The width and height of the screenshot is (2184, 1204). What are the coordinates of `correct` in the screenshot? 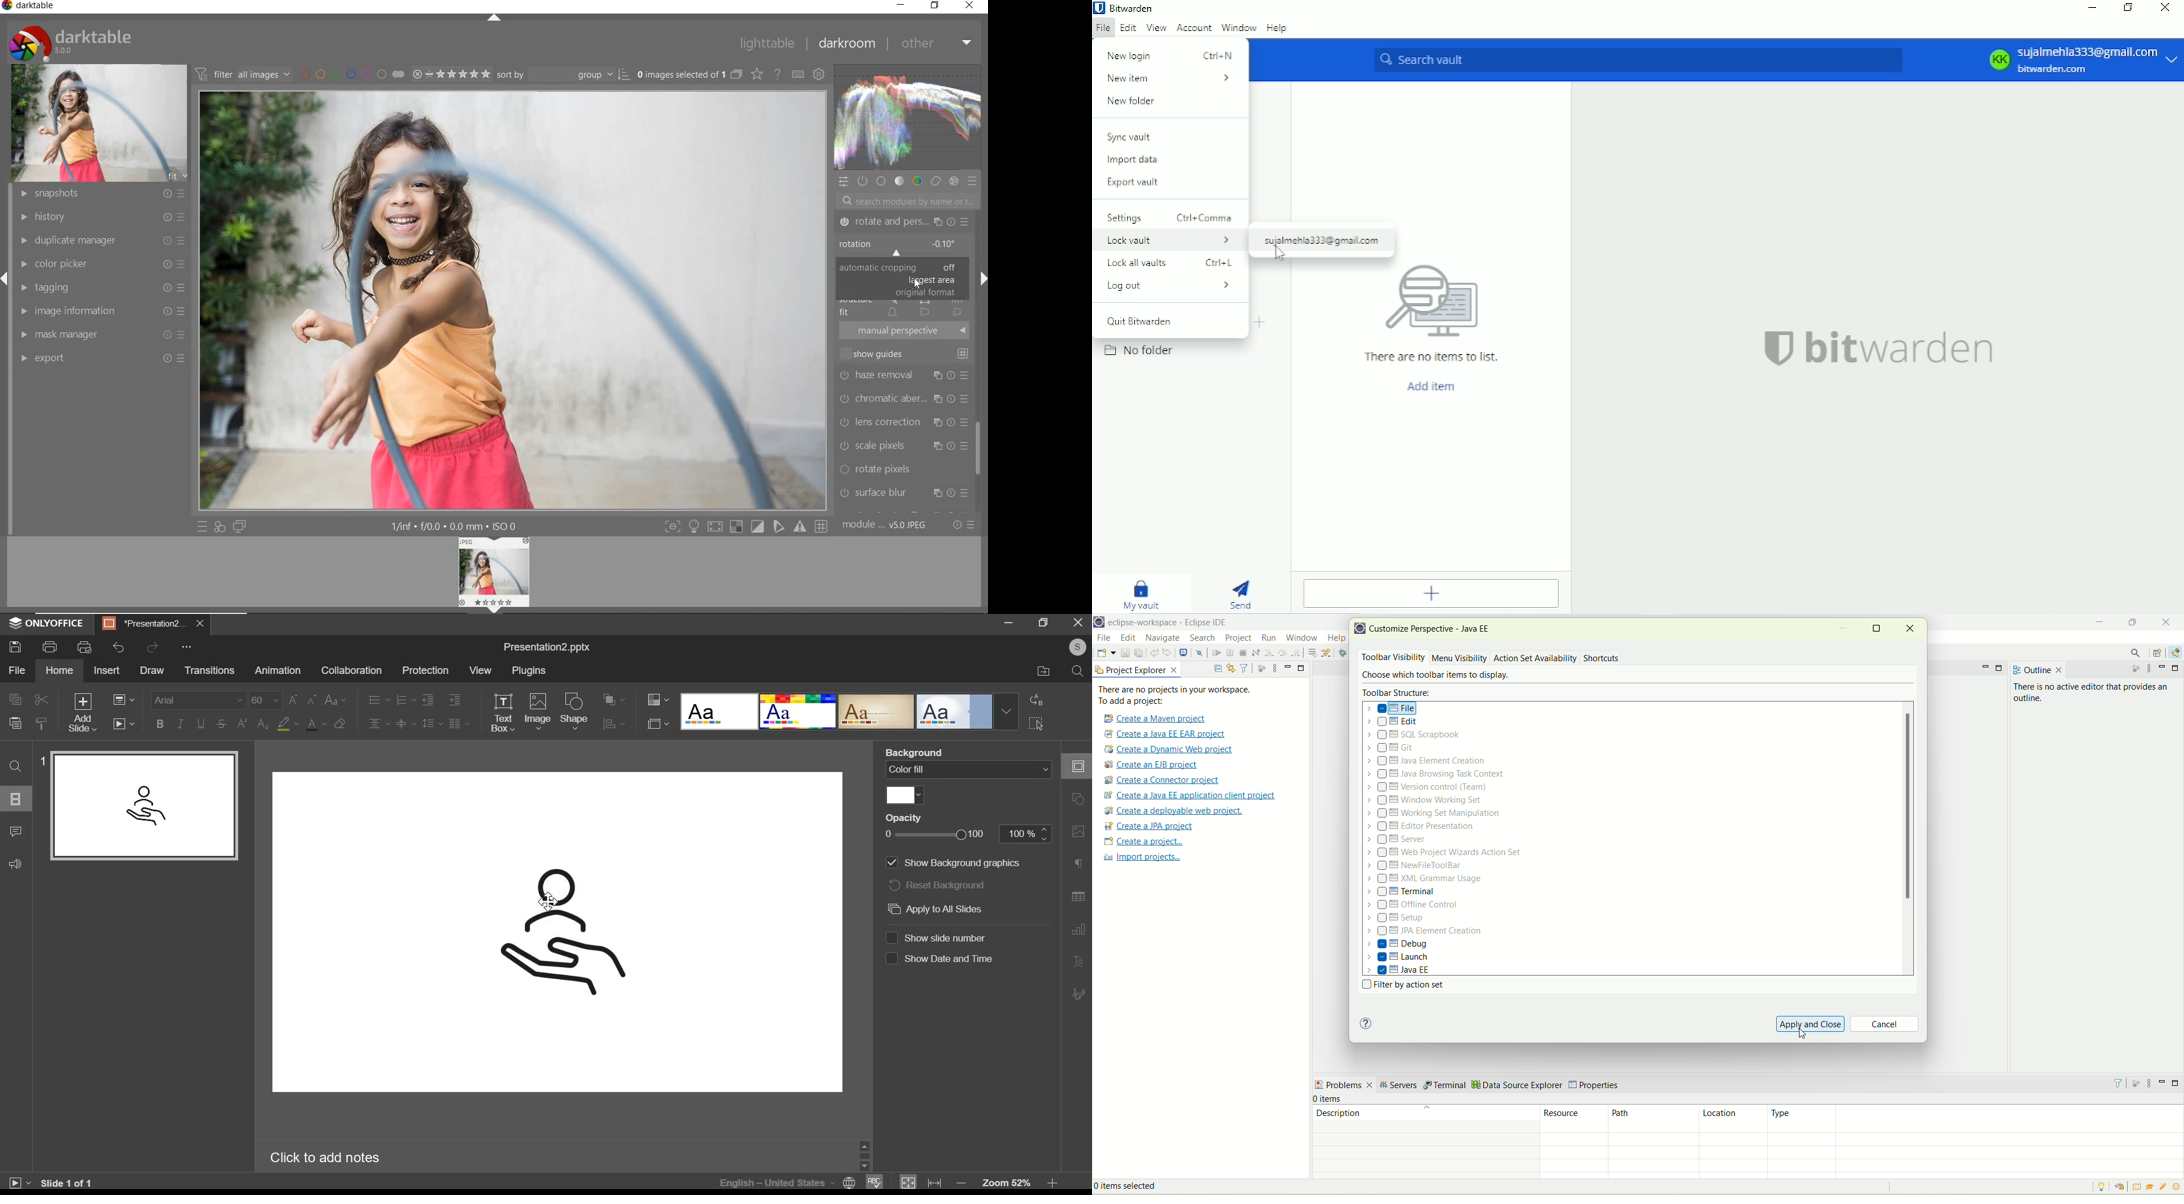 It's located at (936, 182).